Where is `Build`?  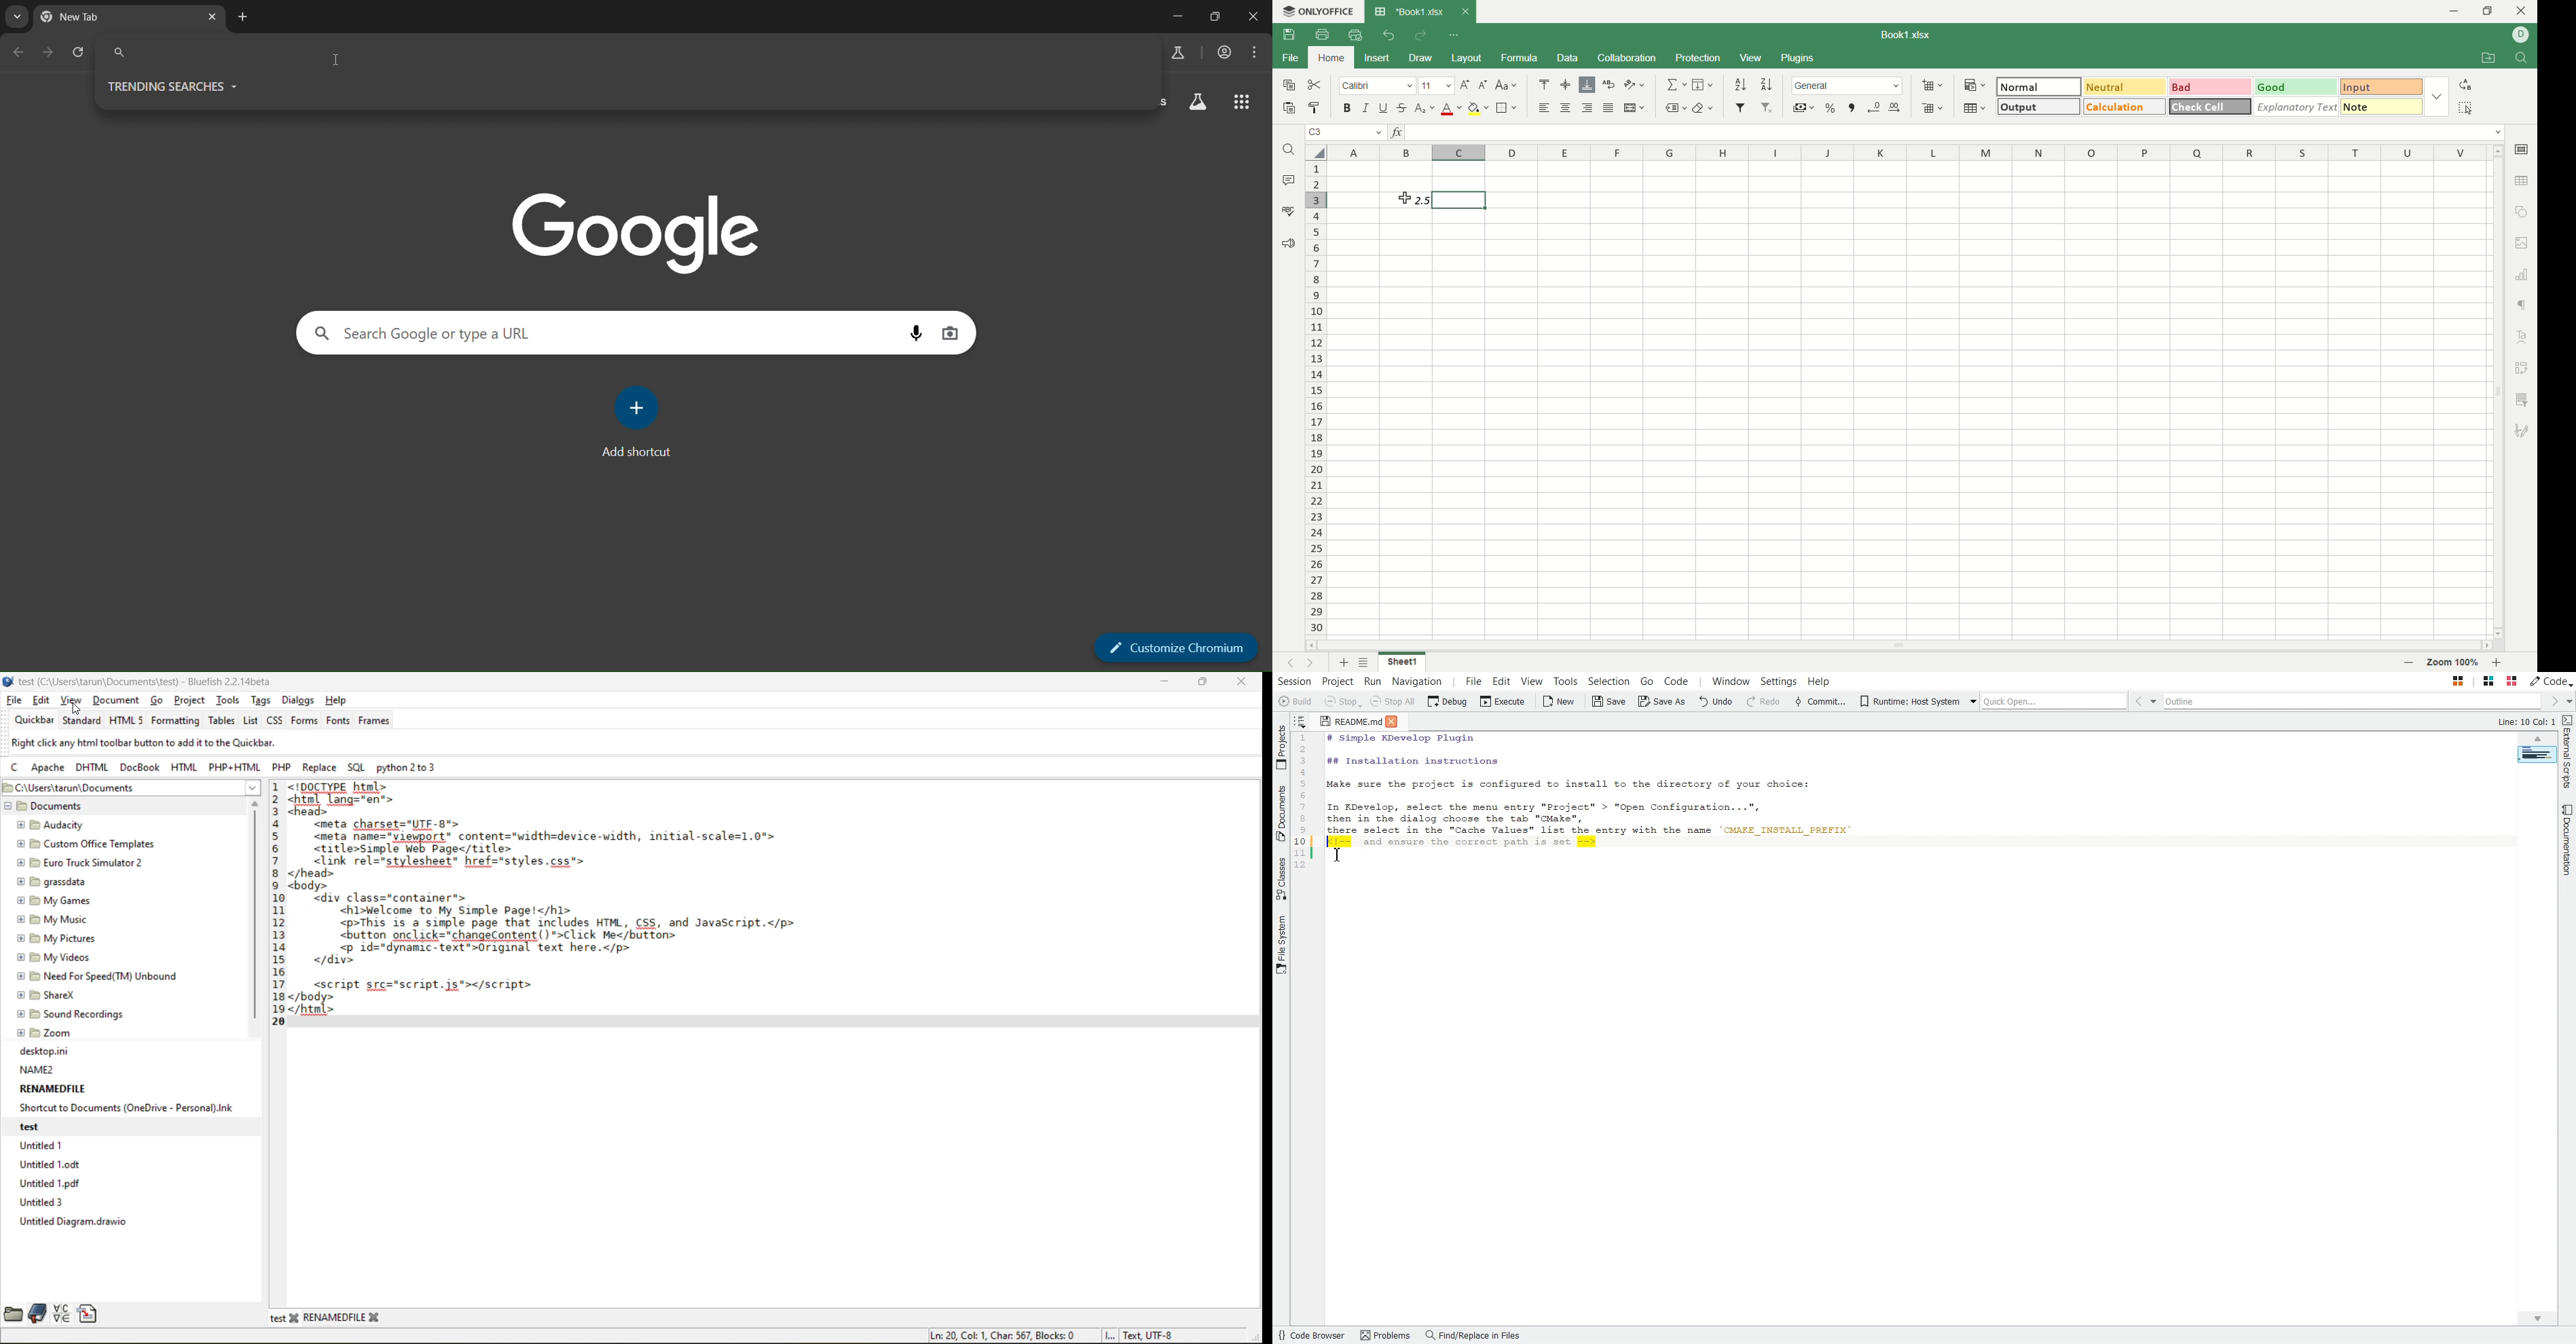 Build is located at coordinates (1294, 701).